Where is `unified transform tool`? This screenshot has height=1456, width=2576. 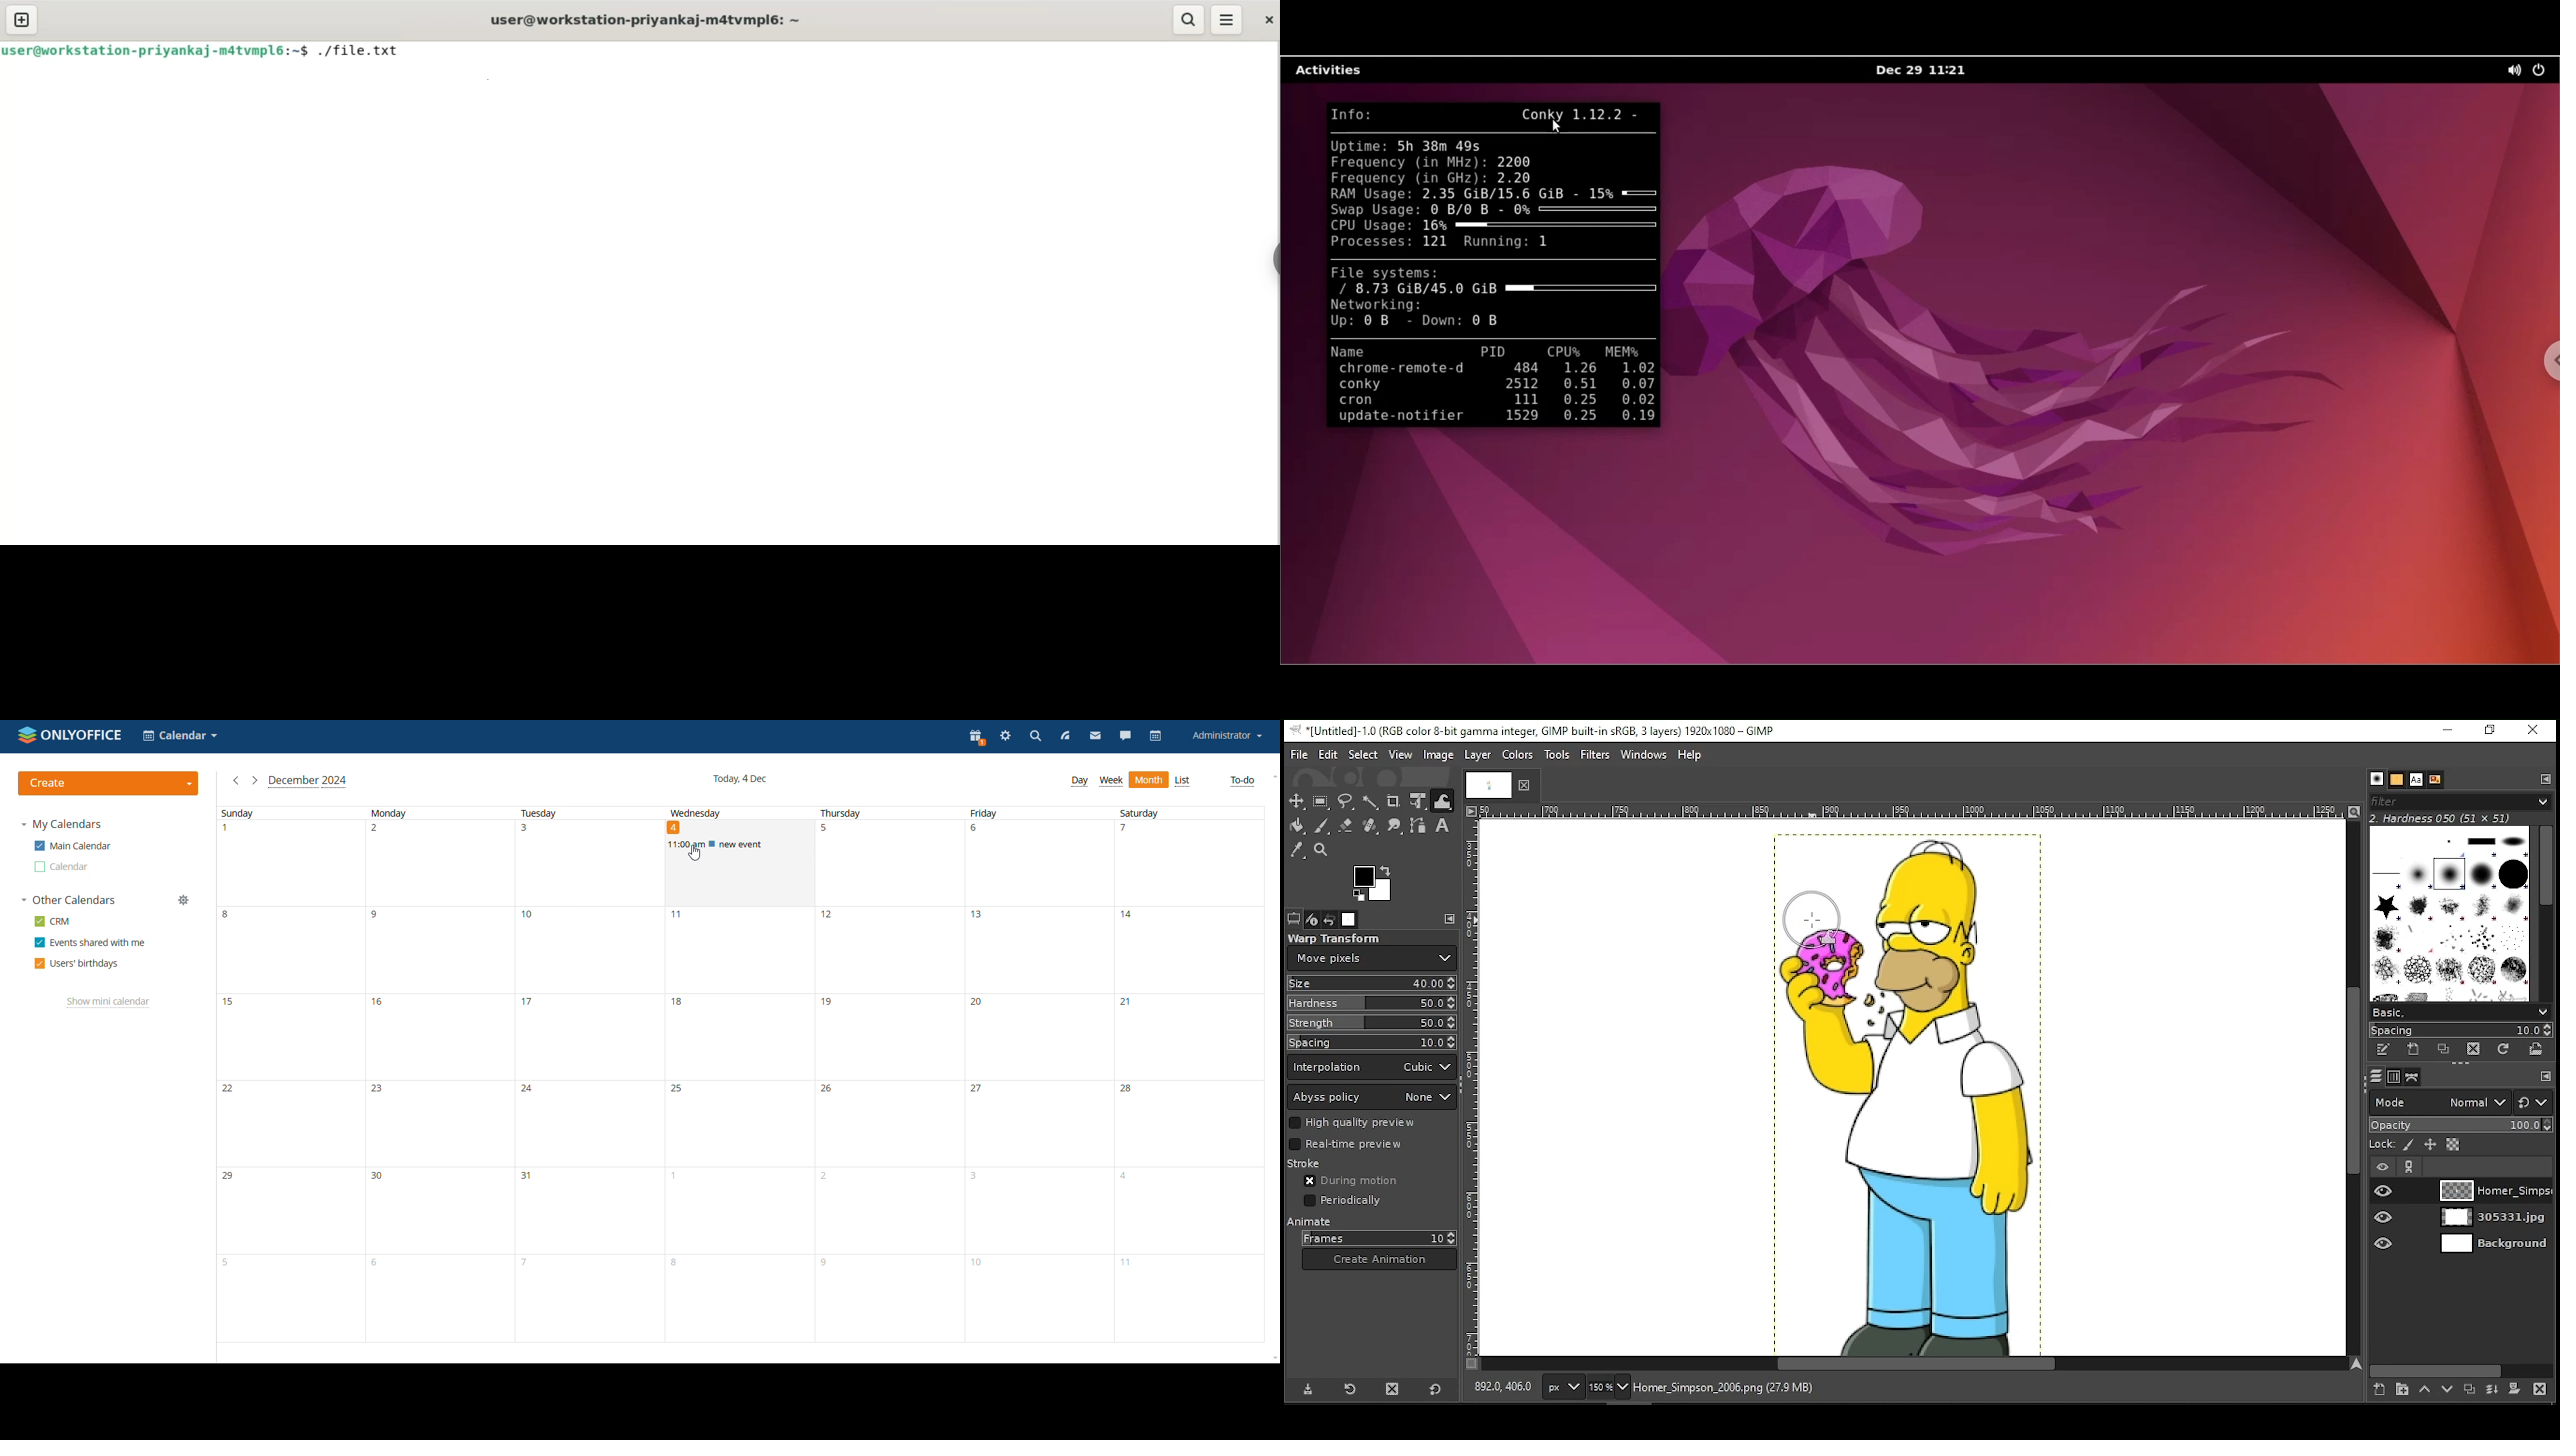
unified transform tool is located at coordinates (1420, 802).